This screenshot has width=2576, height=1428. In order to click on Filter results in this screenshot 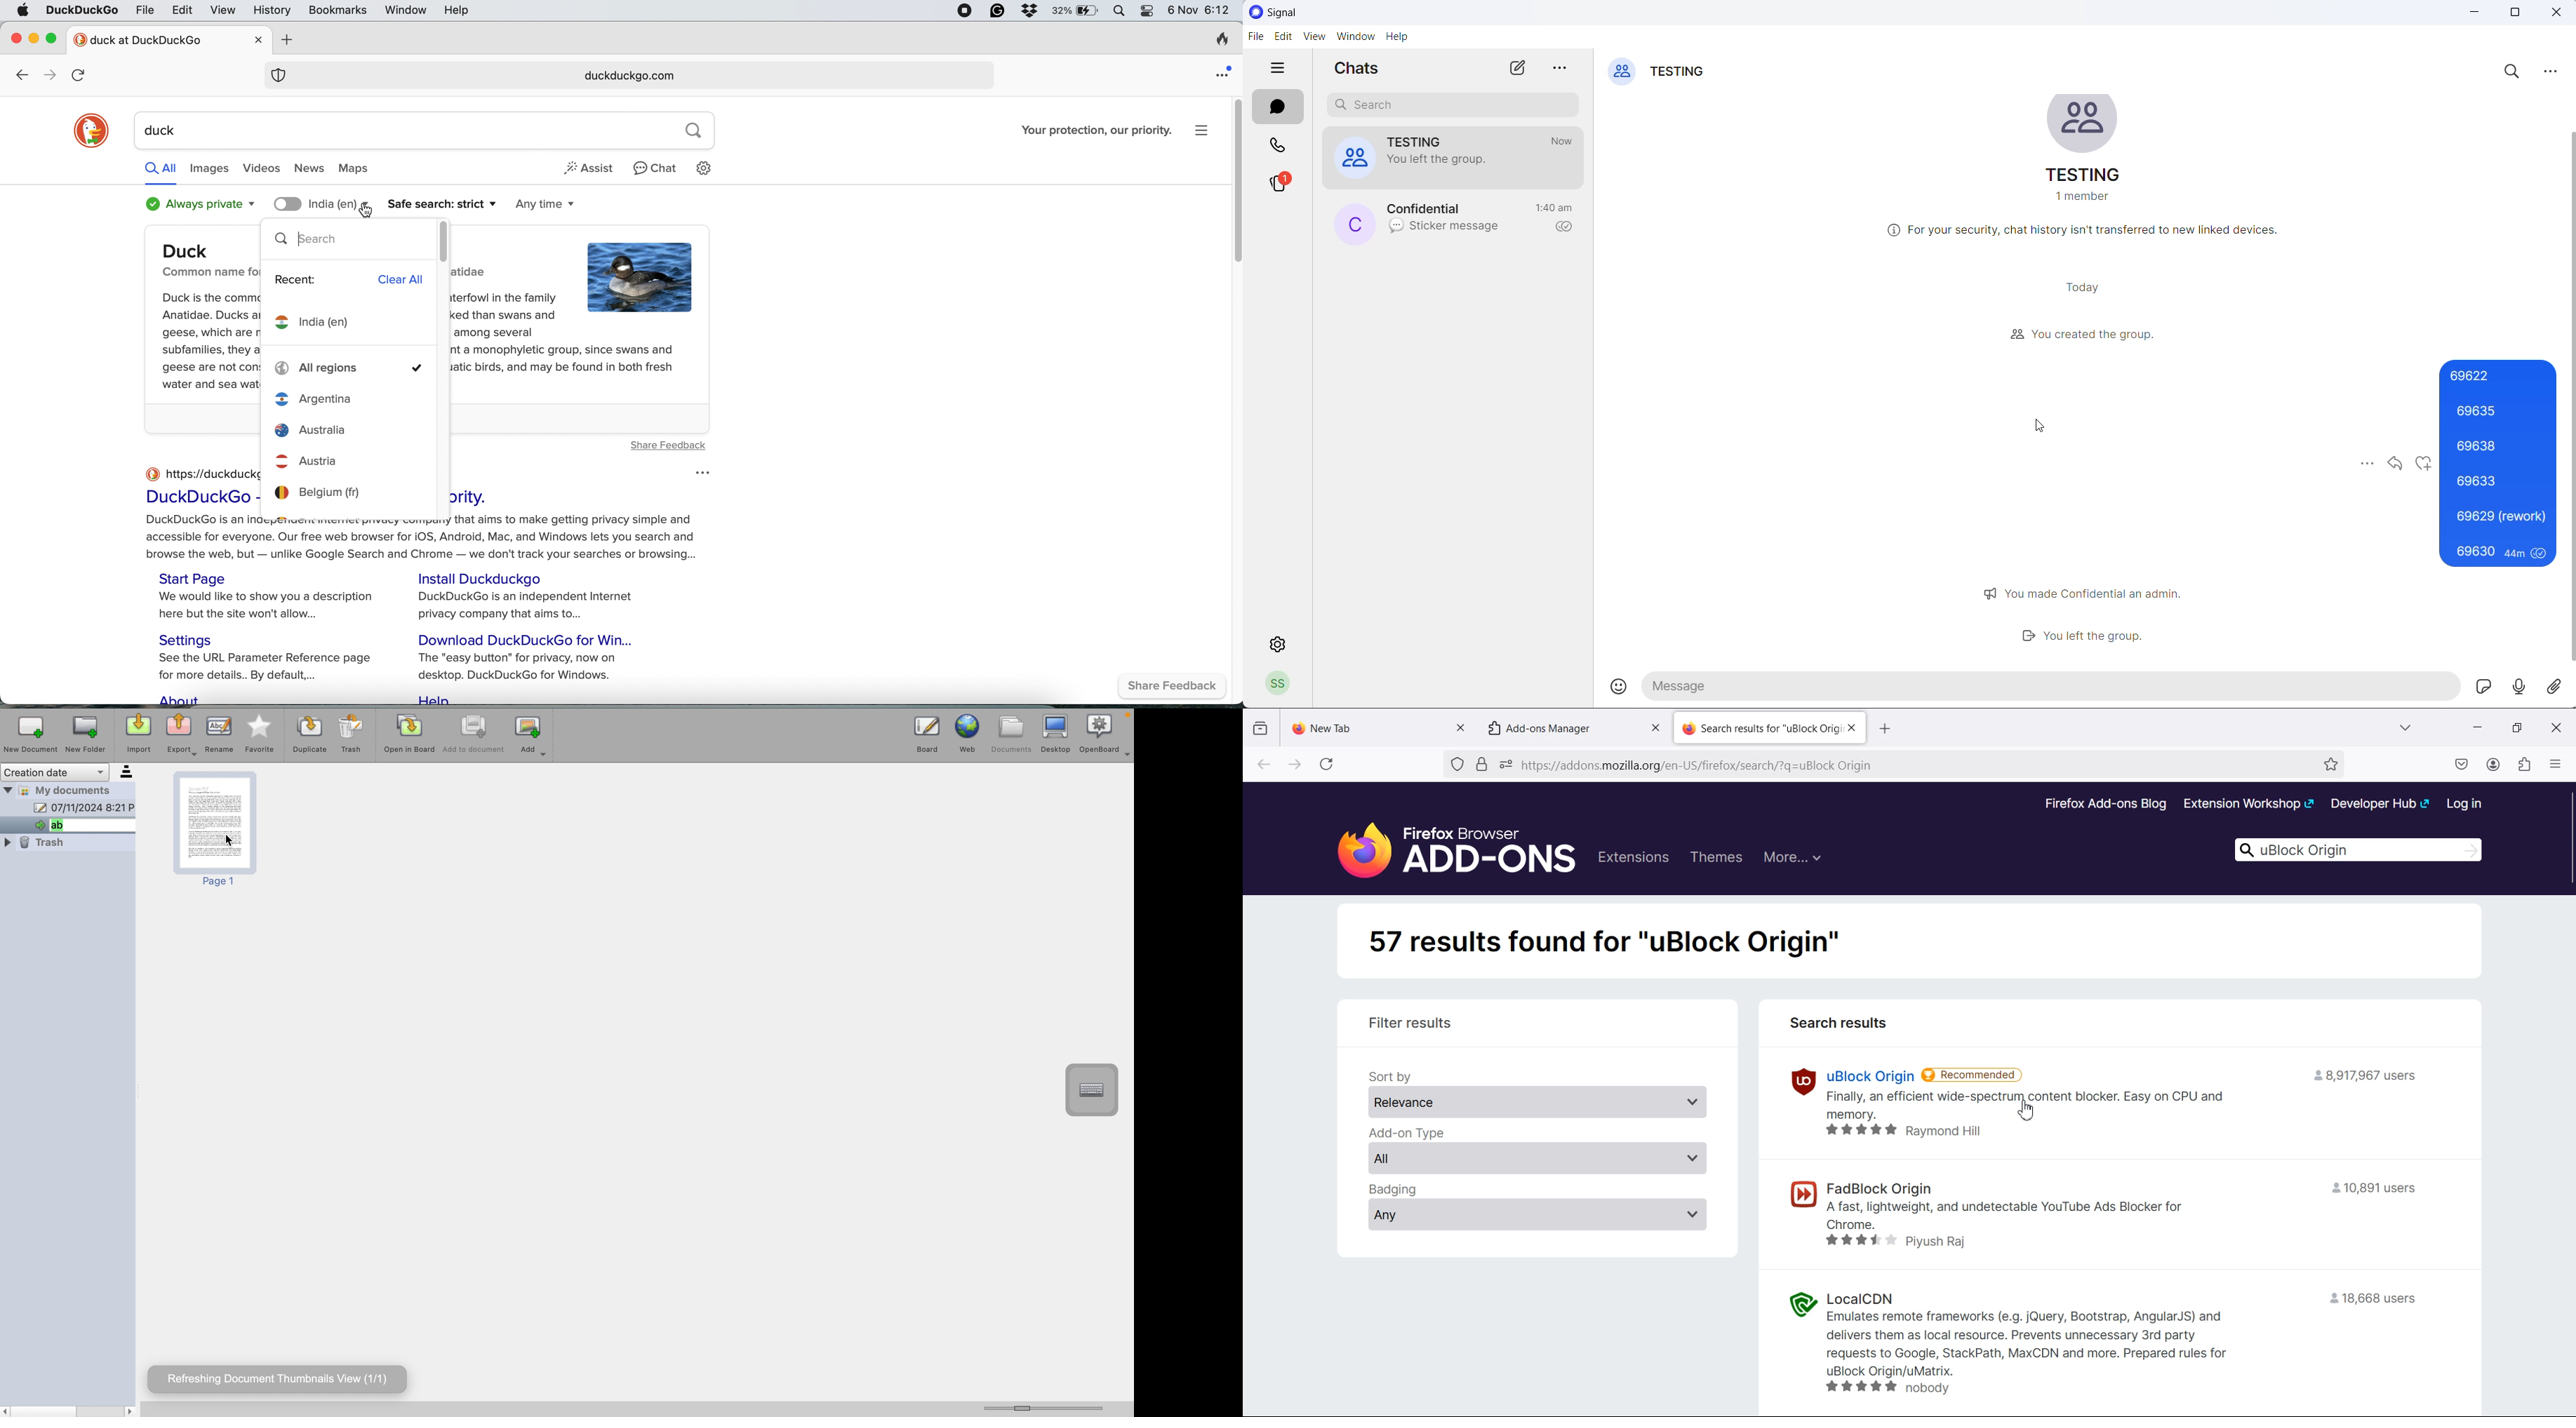, I will do `click(1410, 1022)`.